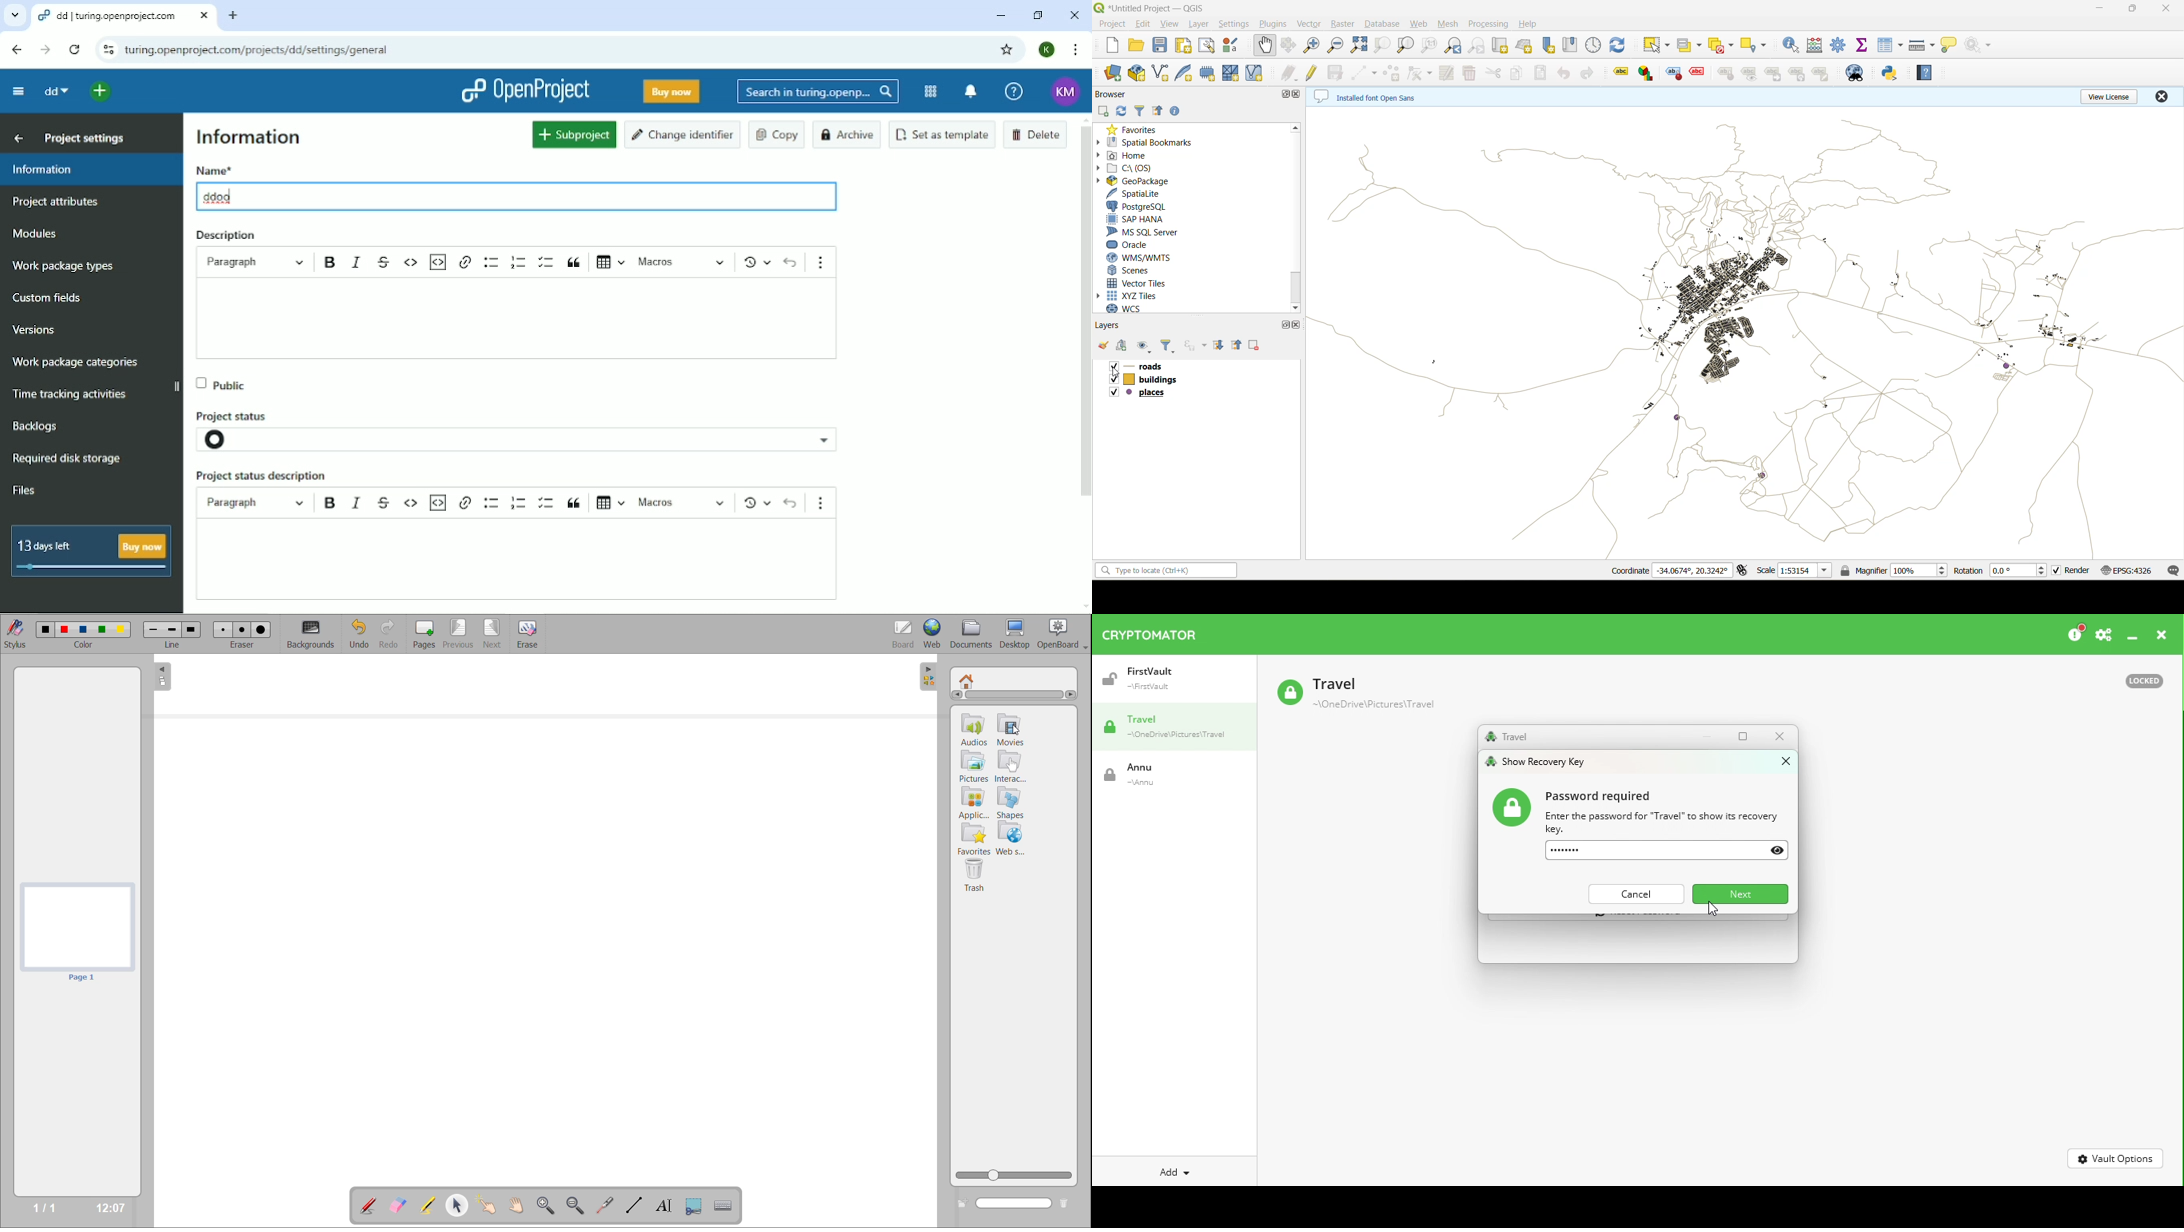 The image size is (2184, 1232). I want to click on delete, so click(1066, 1203).